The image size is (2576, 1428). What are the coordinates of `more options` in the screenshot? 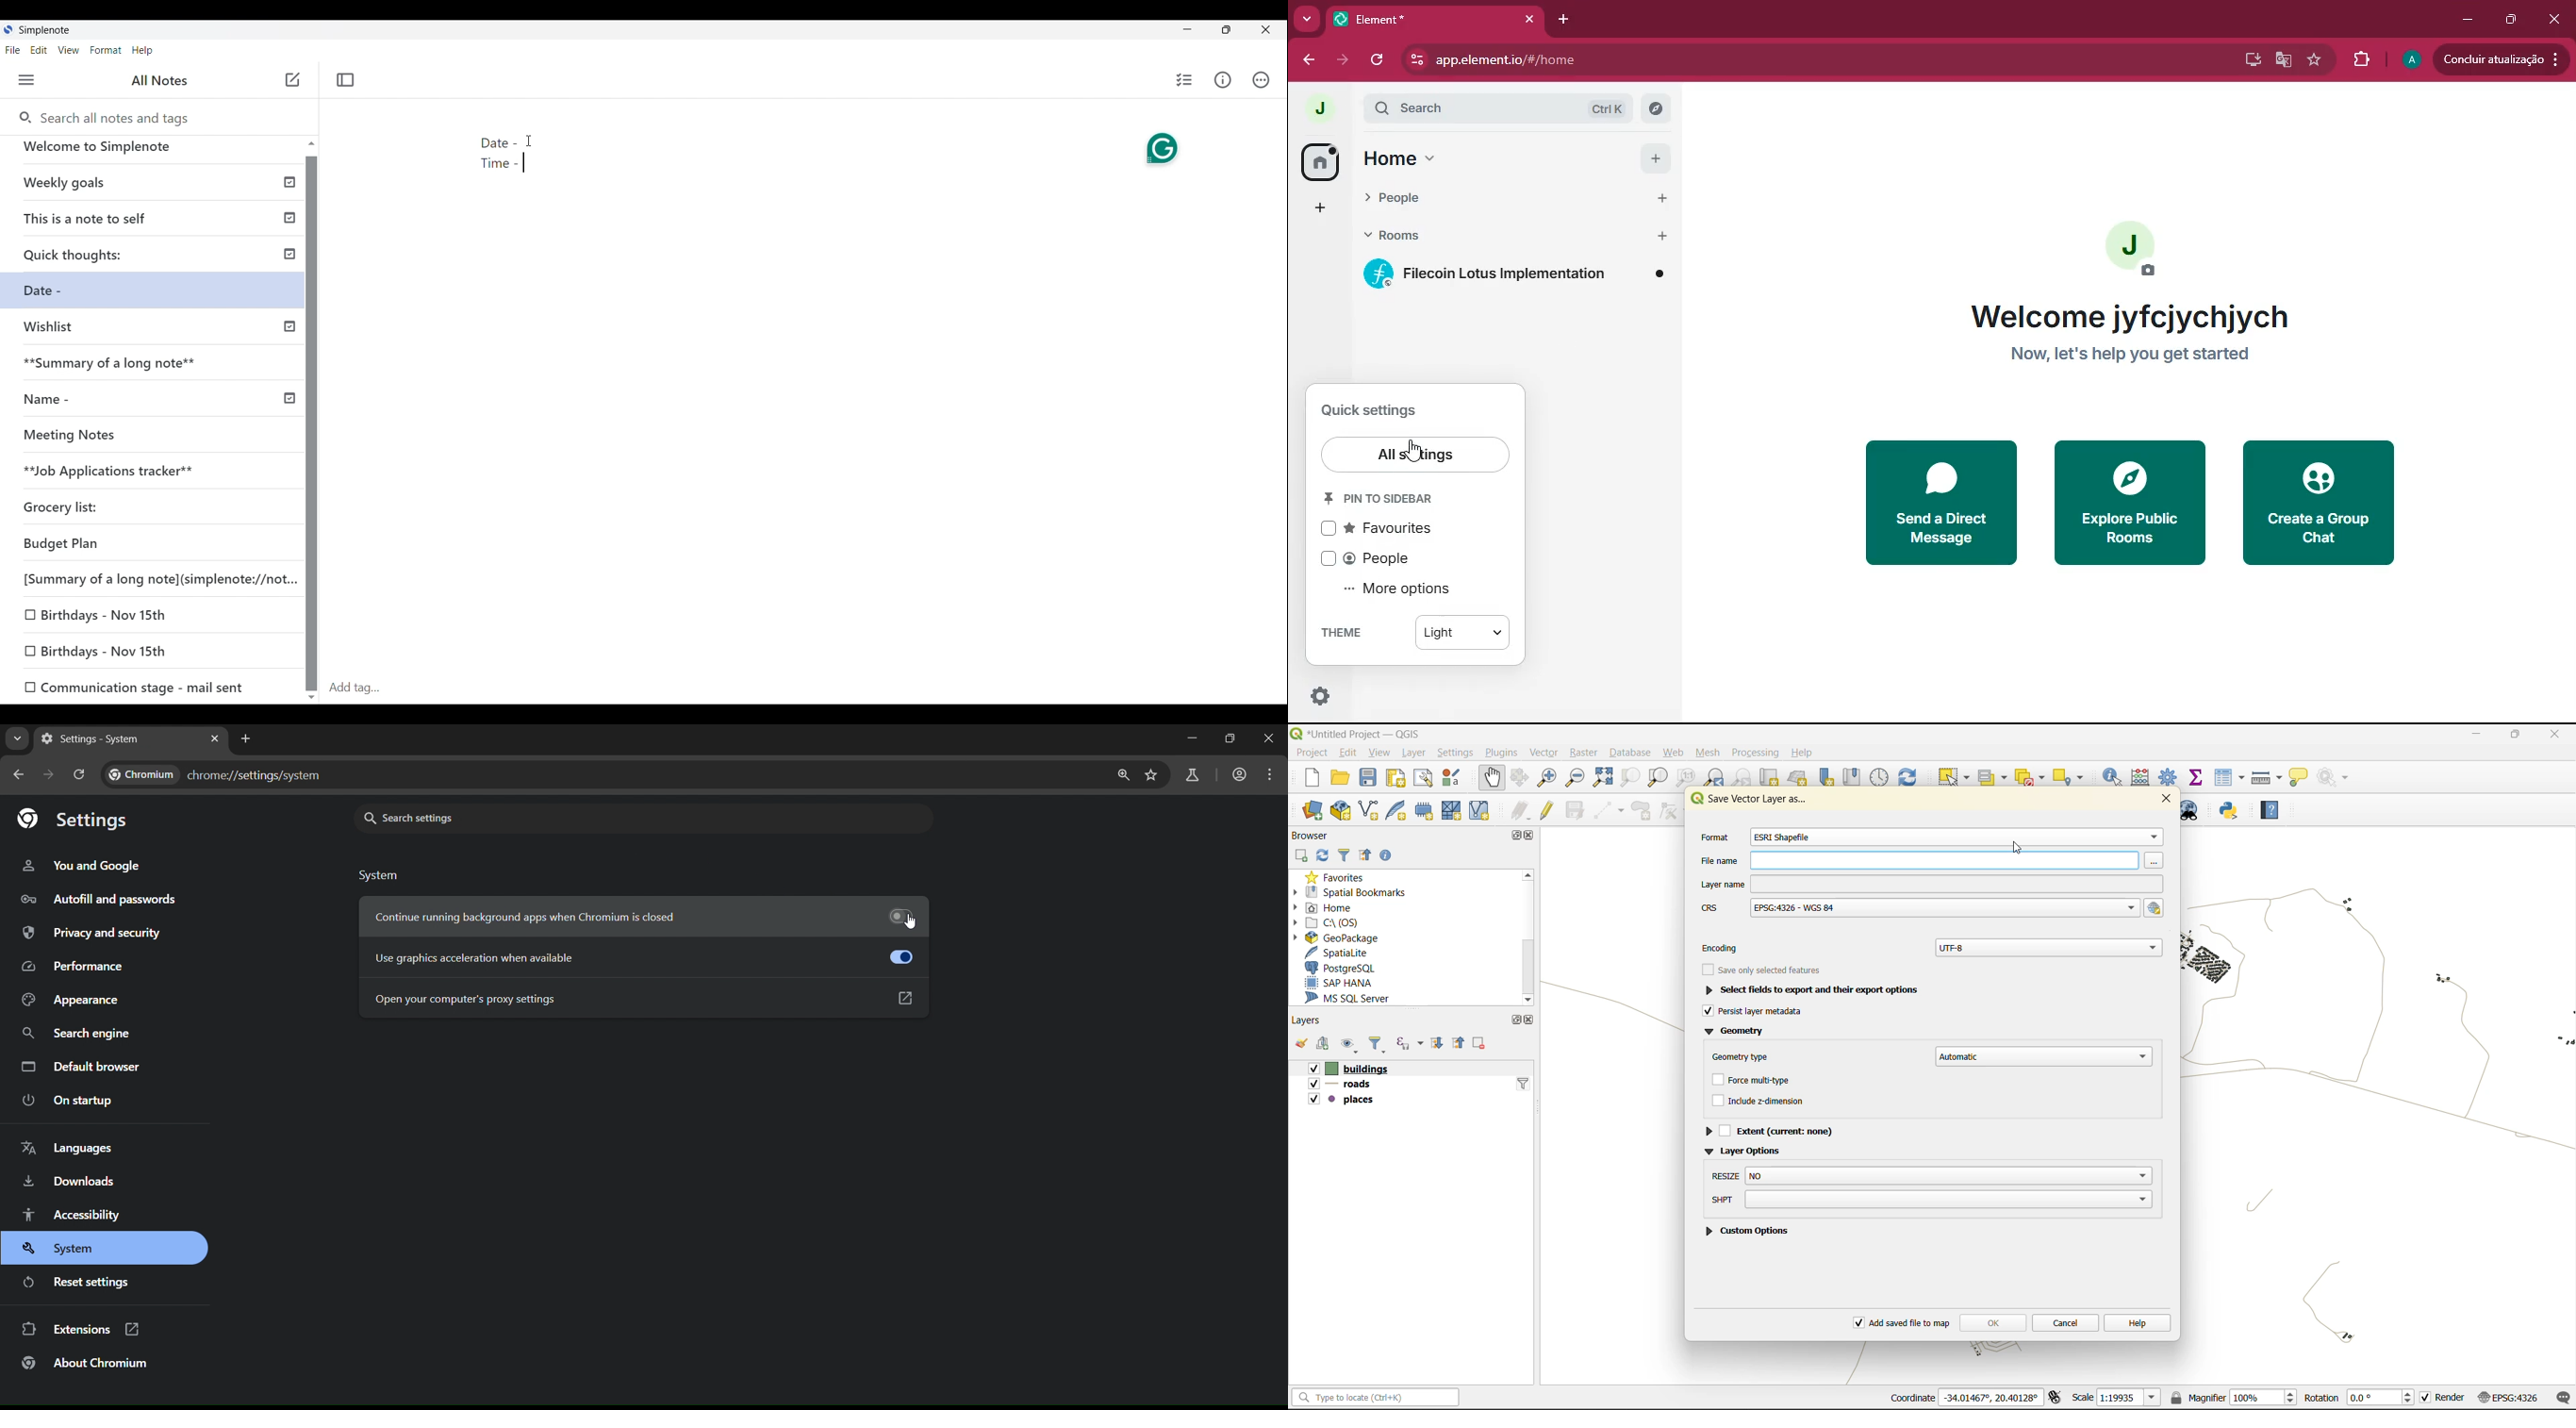 It's located at (1401, 590).